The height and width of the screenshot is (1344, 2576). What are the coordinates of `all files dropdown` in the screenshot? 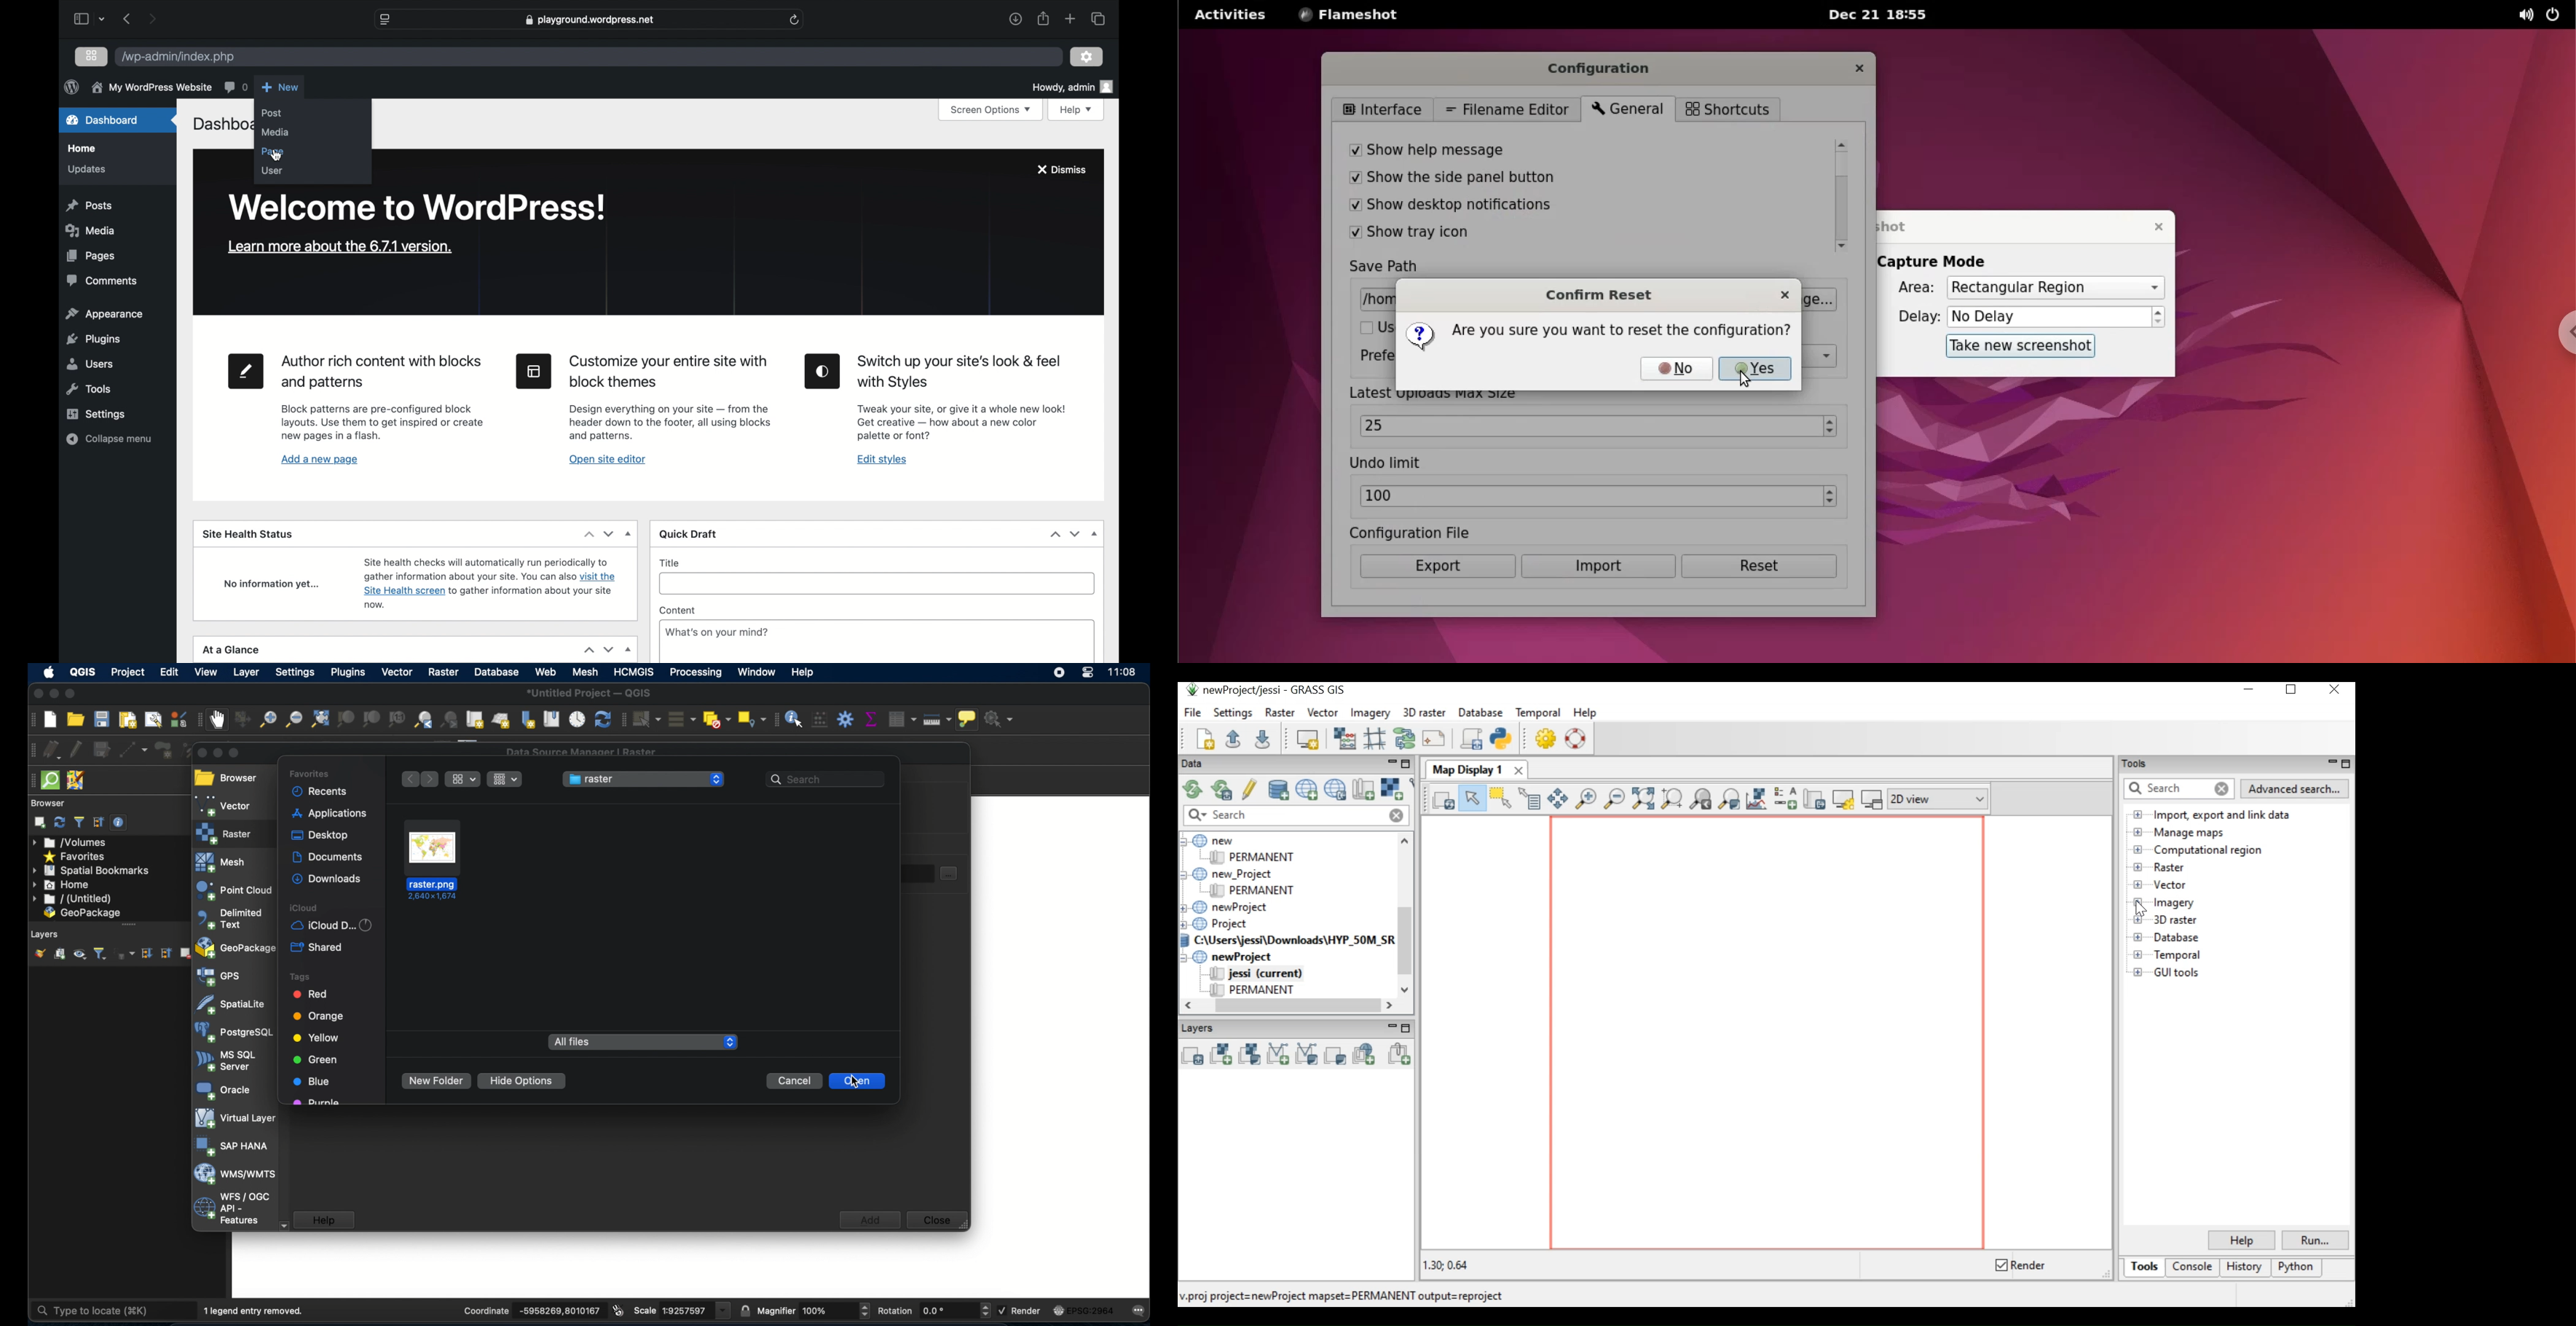 It's located at (644, 1042).